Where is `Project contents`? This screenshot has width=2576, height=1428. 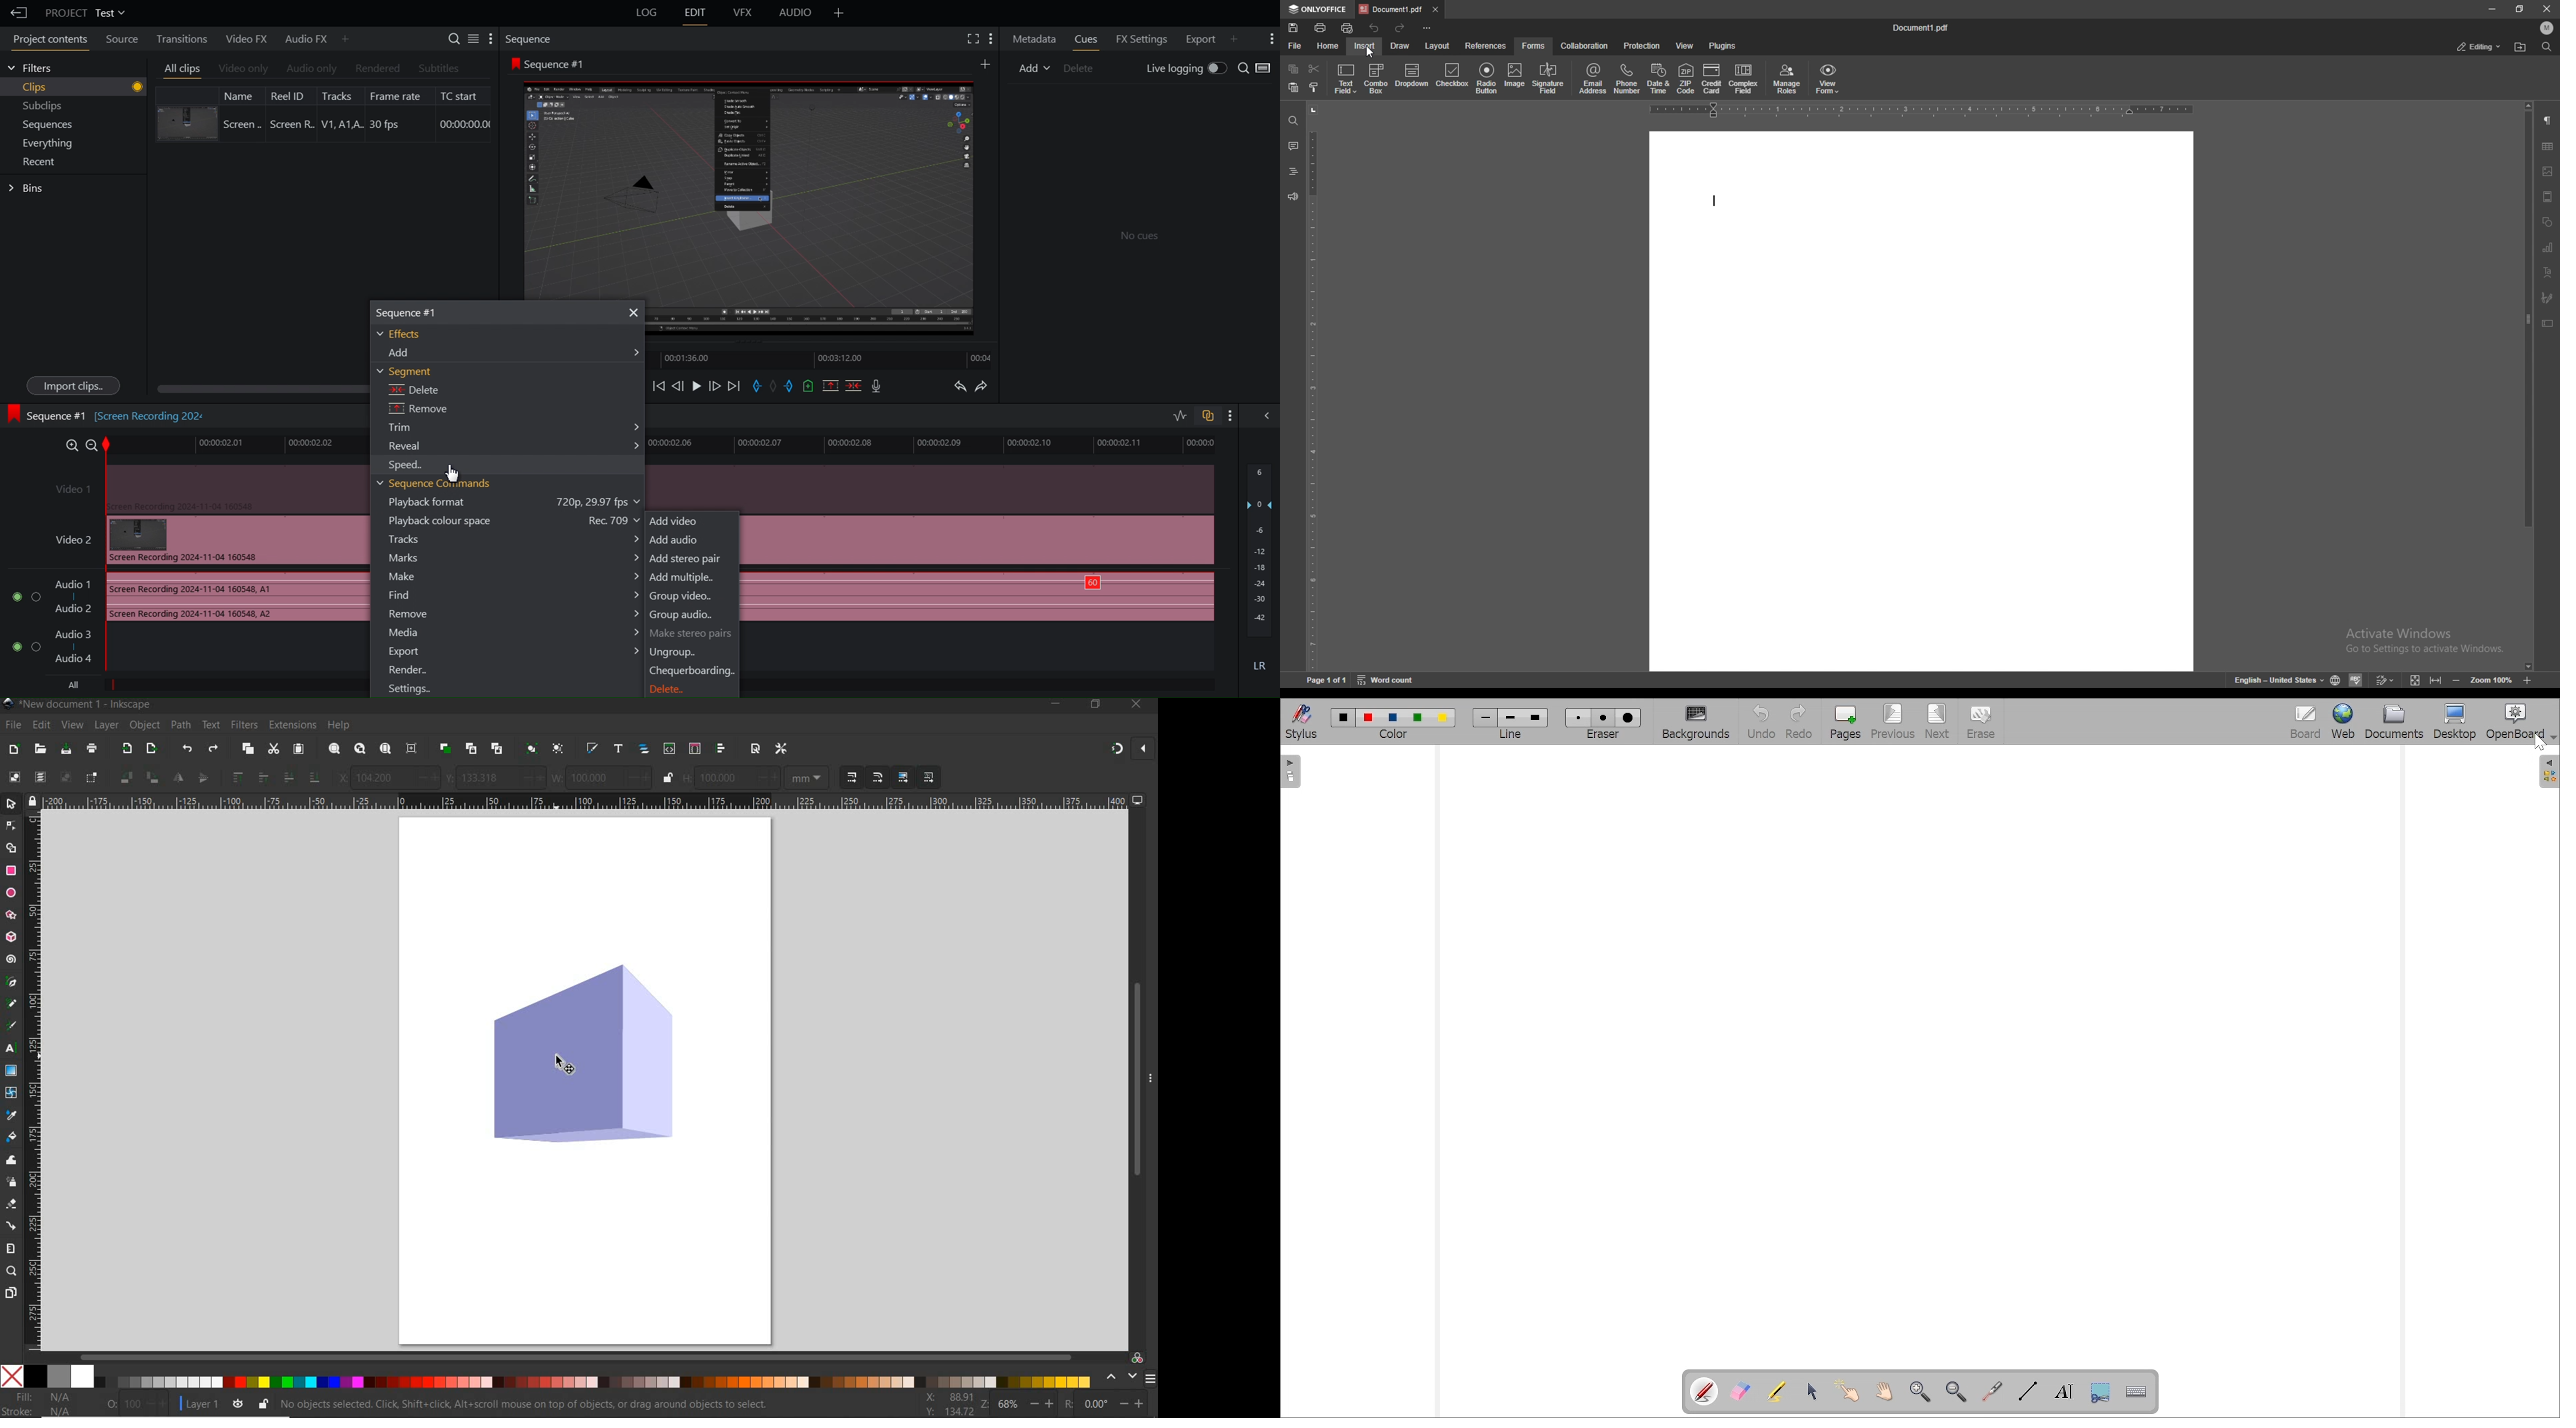
Project contents is located at coordinates (47, 41).